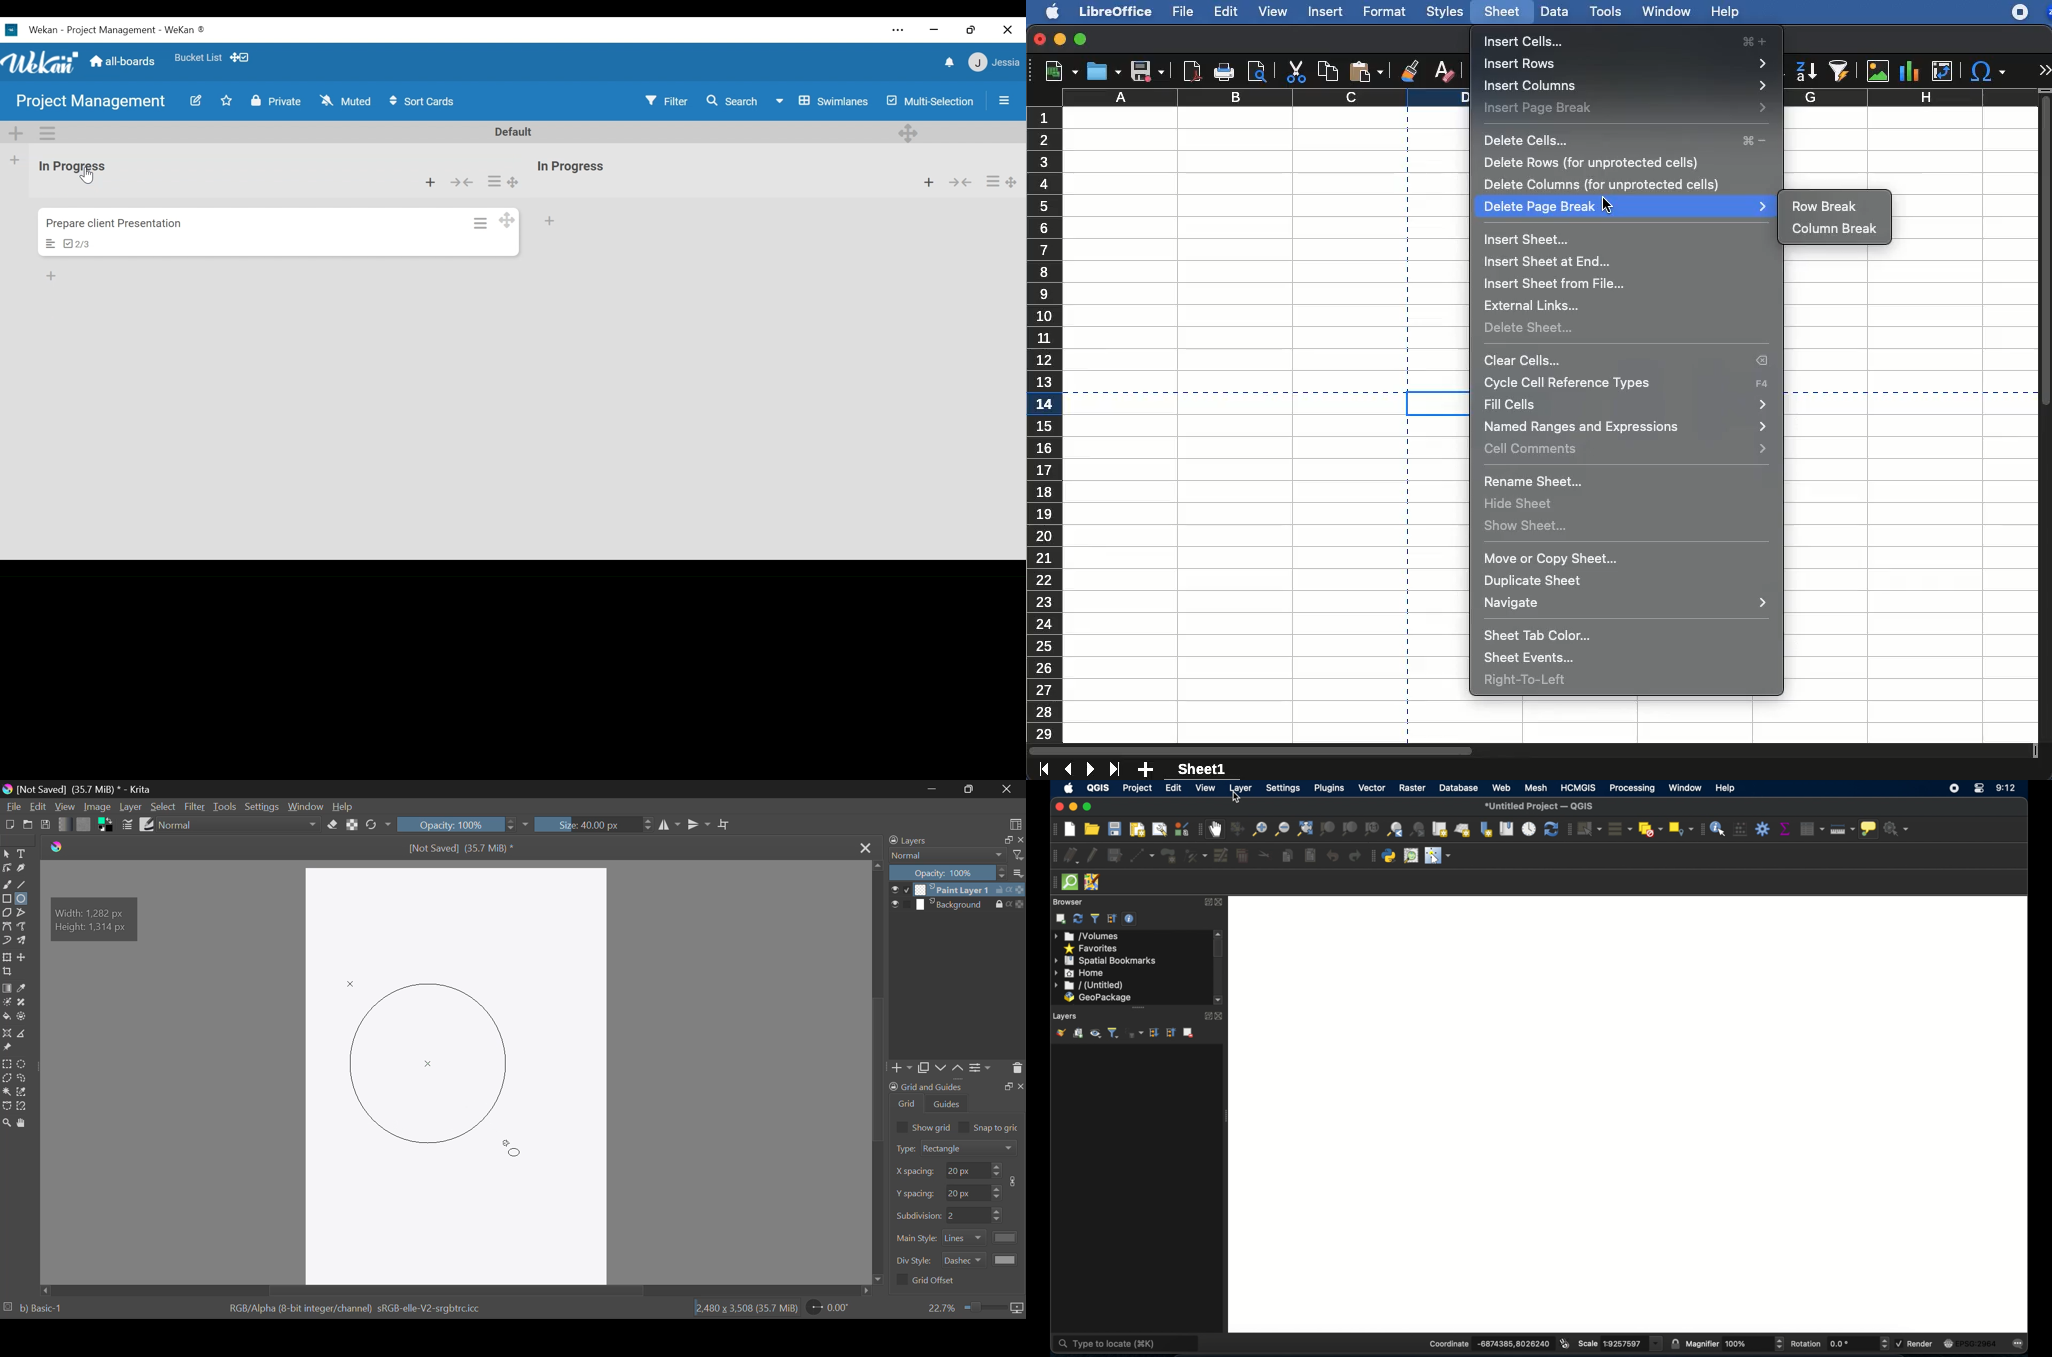 This screenshot has width=2072, height=1372. What do you see at coordinates (1552, 11) in the screenshot?
I see `data` at bounding box center [1552, 11].